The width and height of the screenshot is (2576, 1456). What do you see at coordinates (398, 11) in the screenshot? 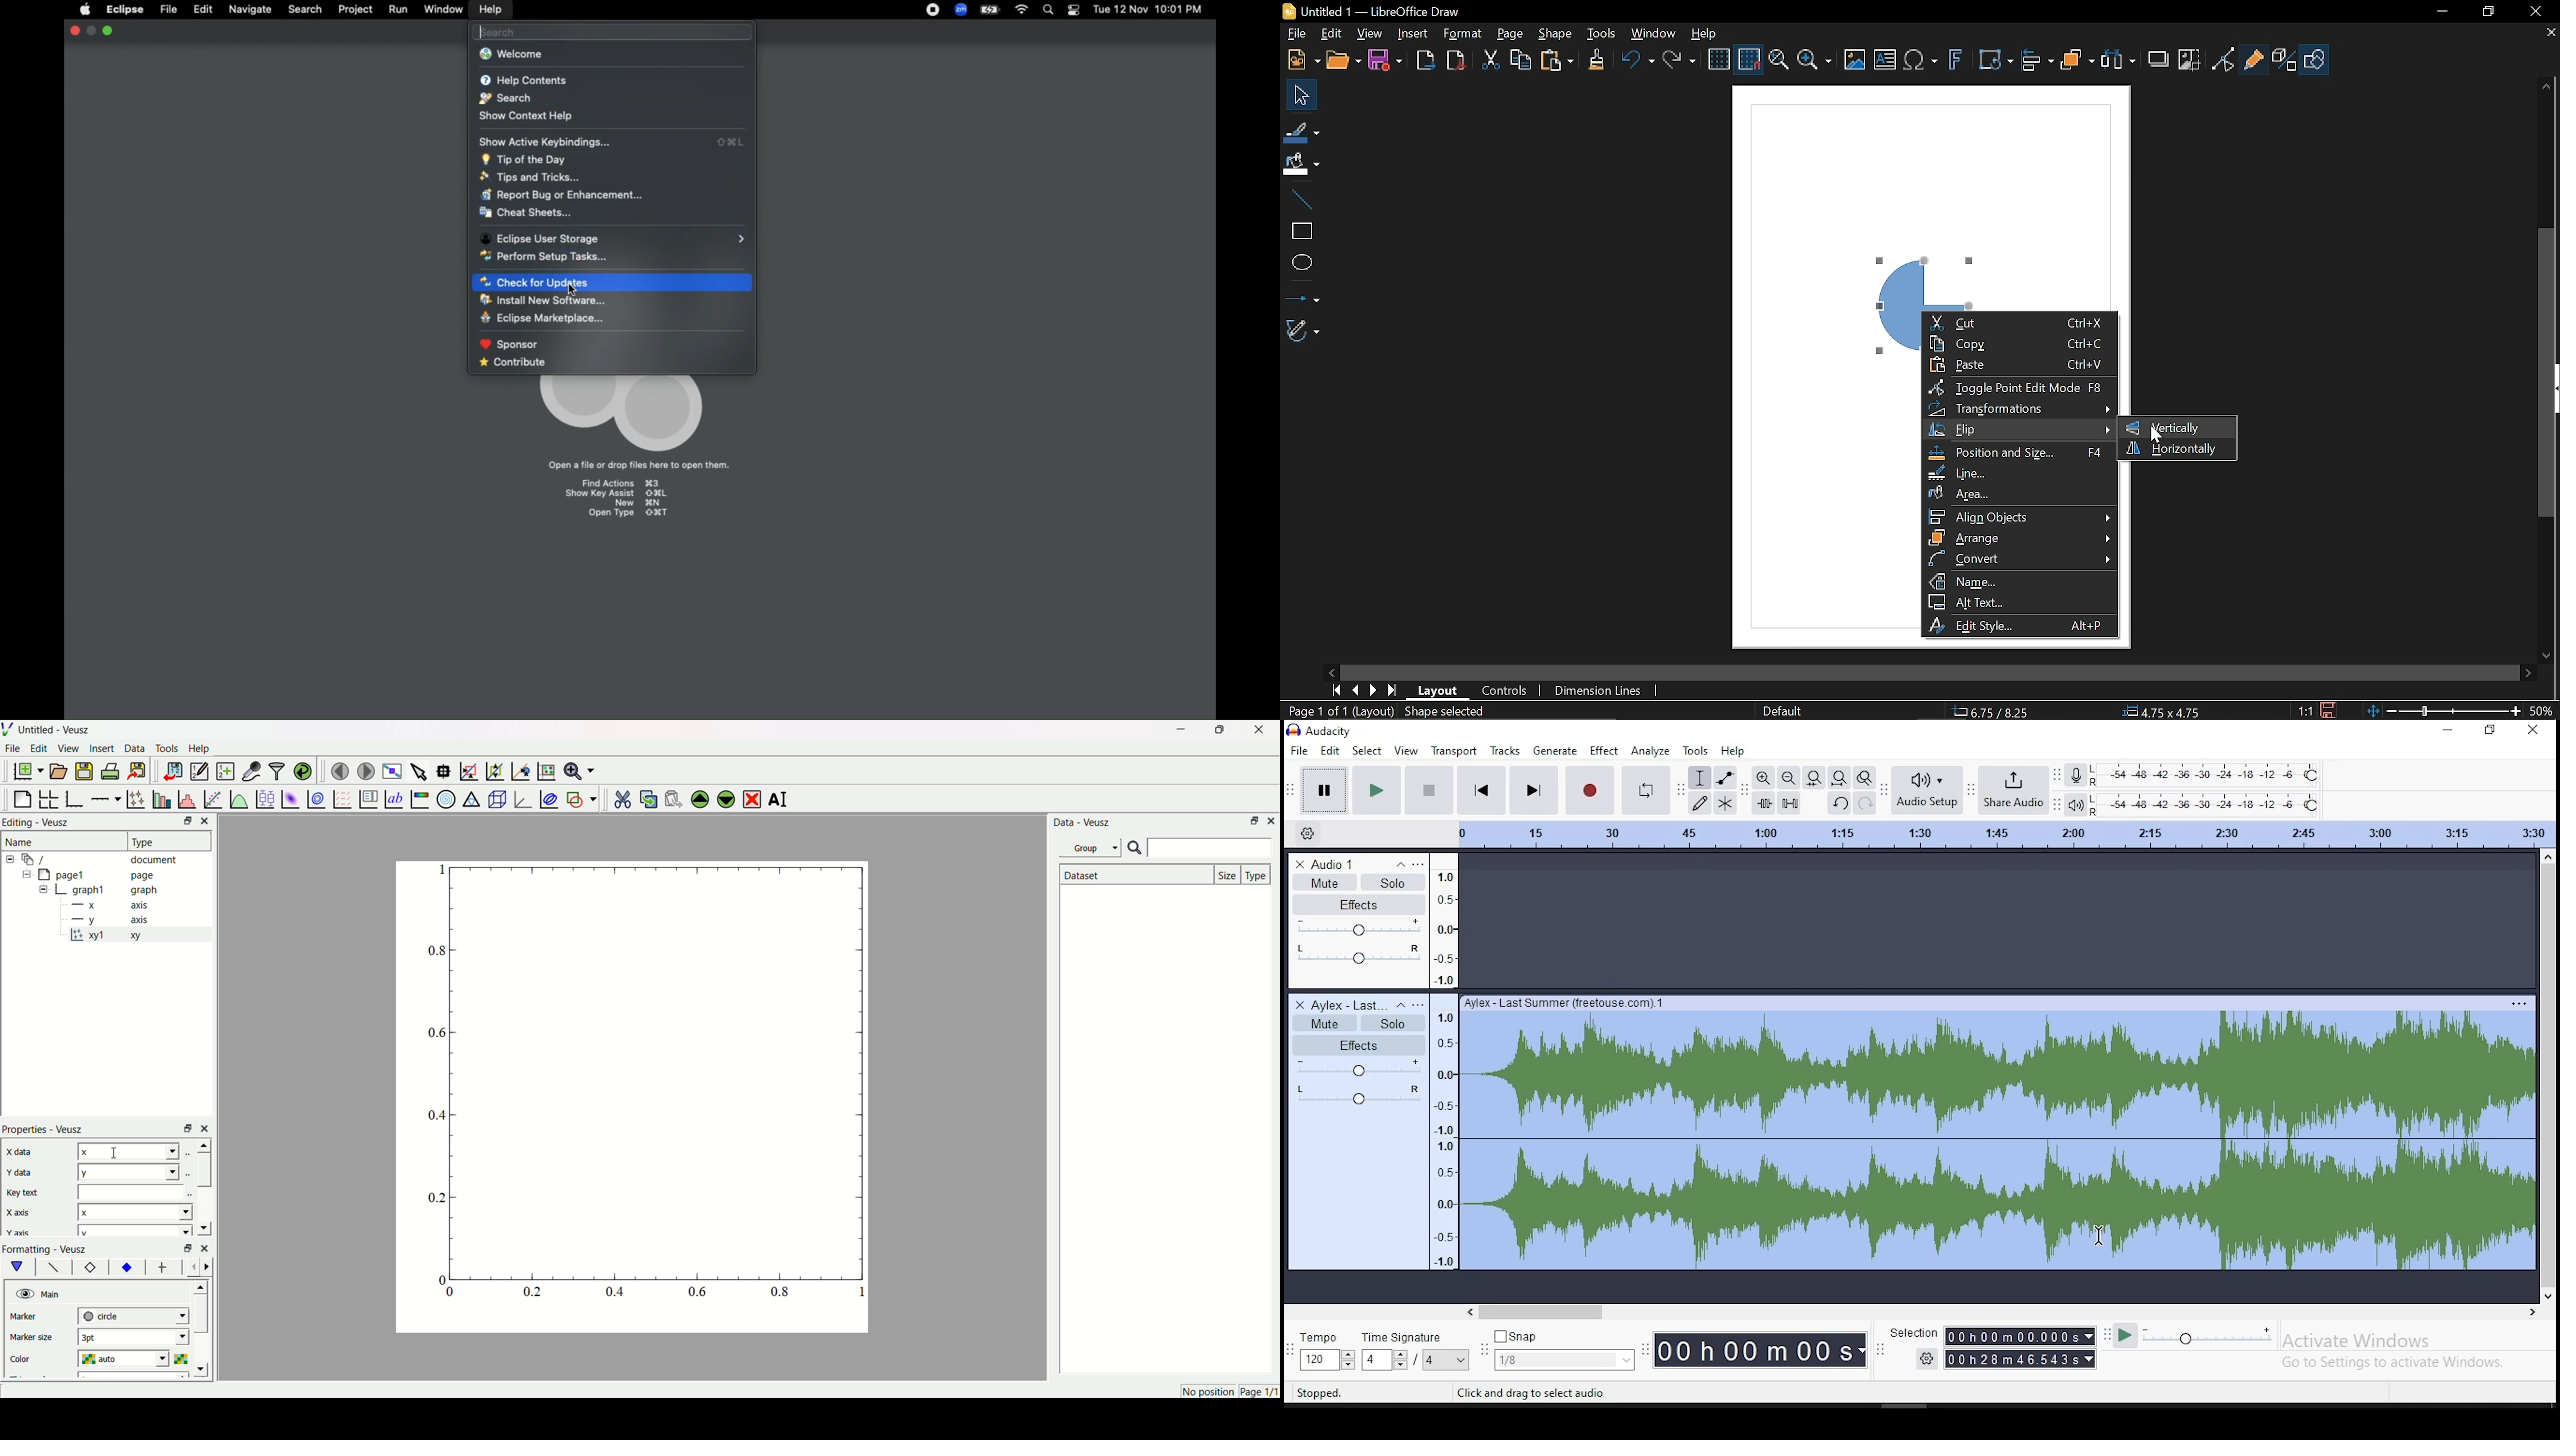
I see `Run` at bounding box center [398, 11].